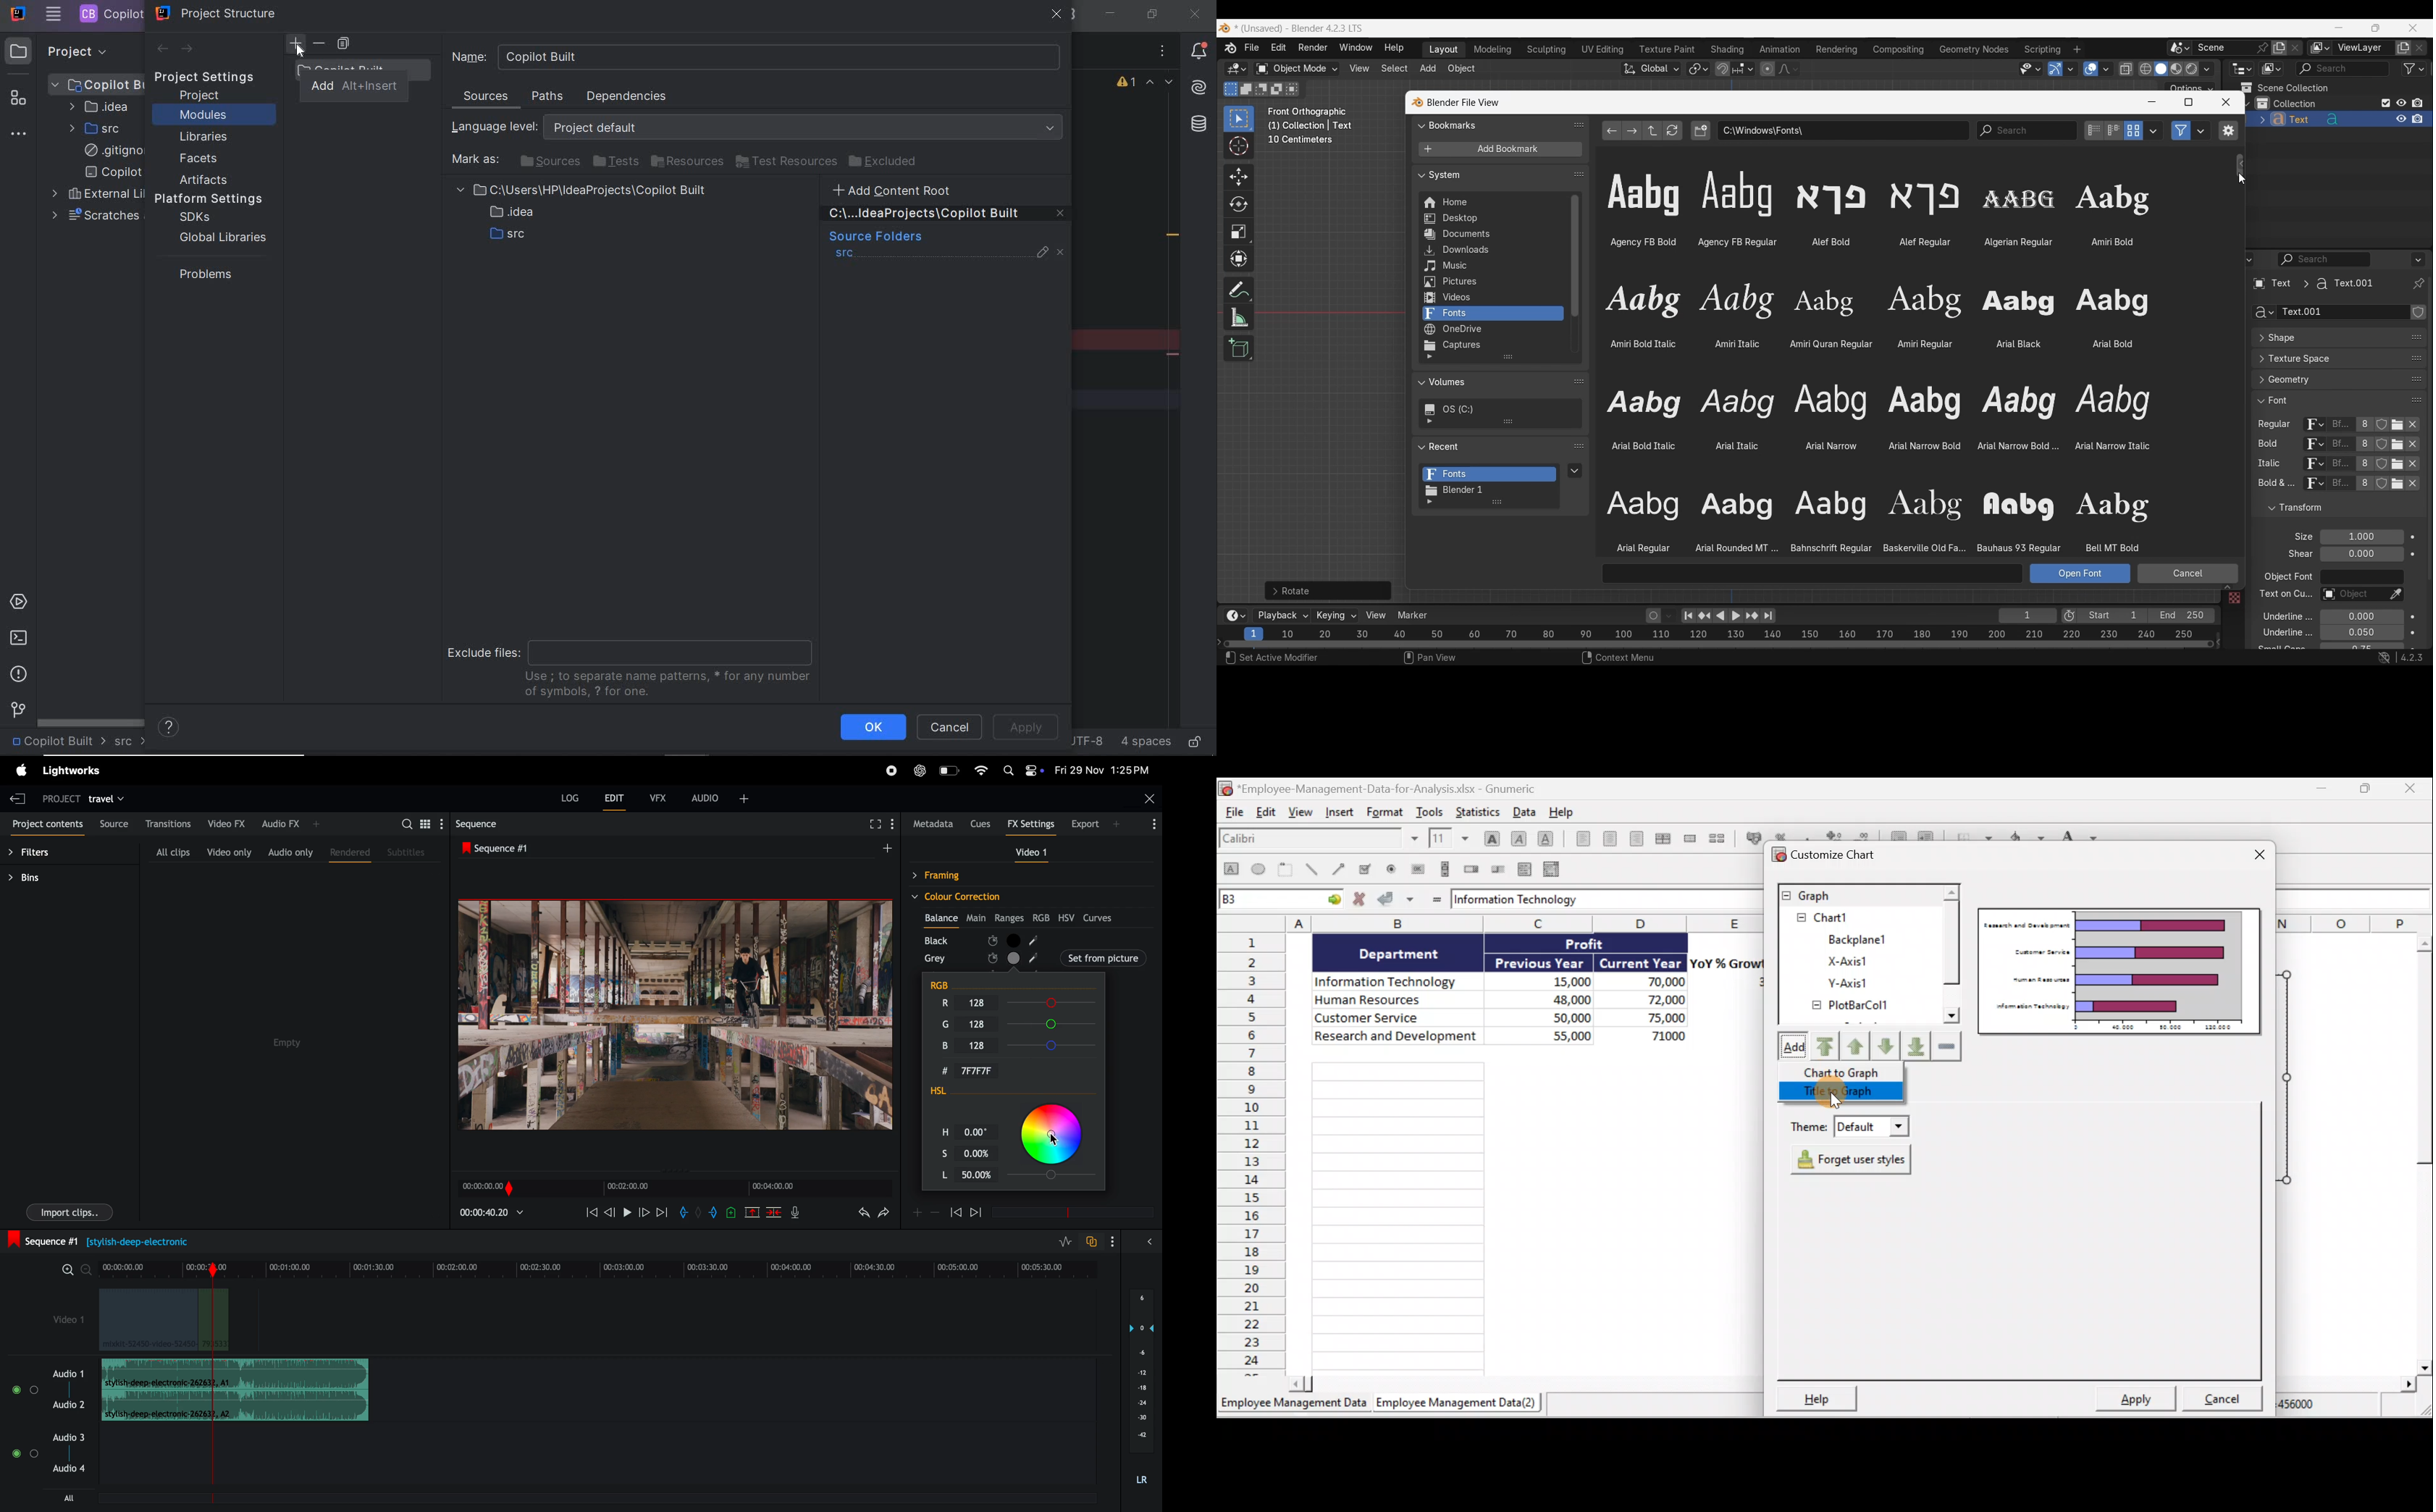  What do you see at coordinates (1526, 923) in the screenshot?
I see `Columns` at bounding box center [1526, 923].